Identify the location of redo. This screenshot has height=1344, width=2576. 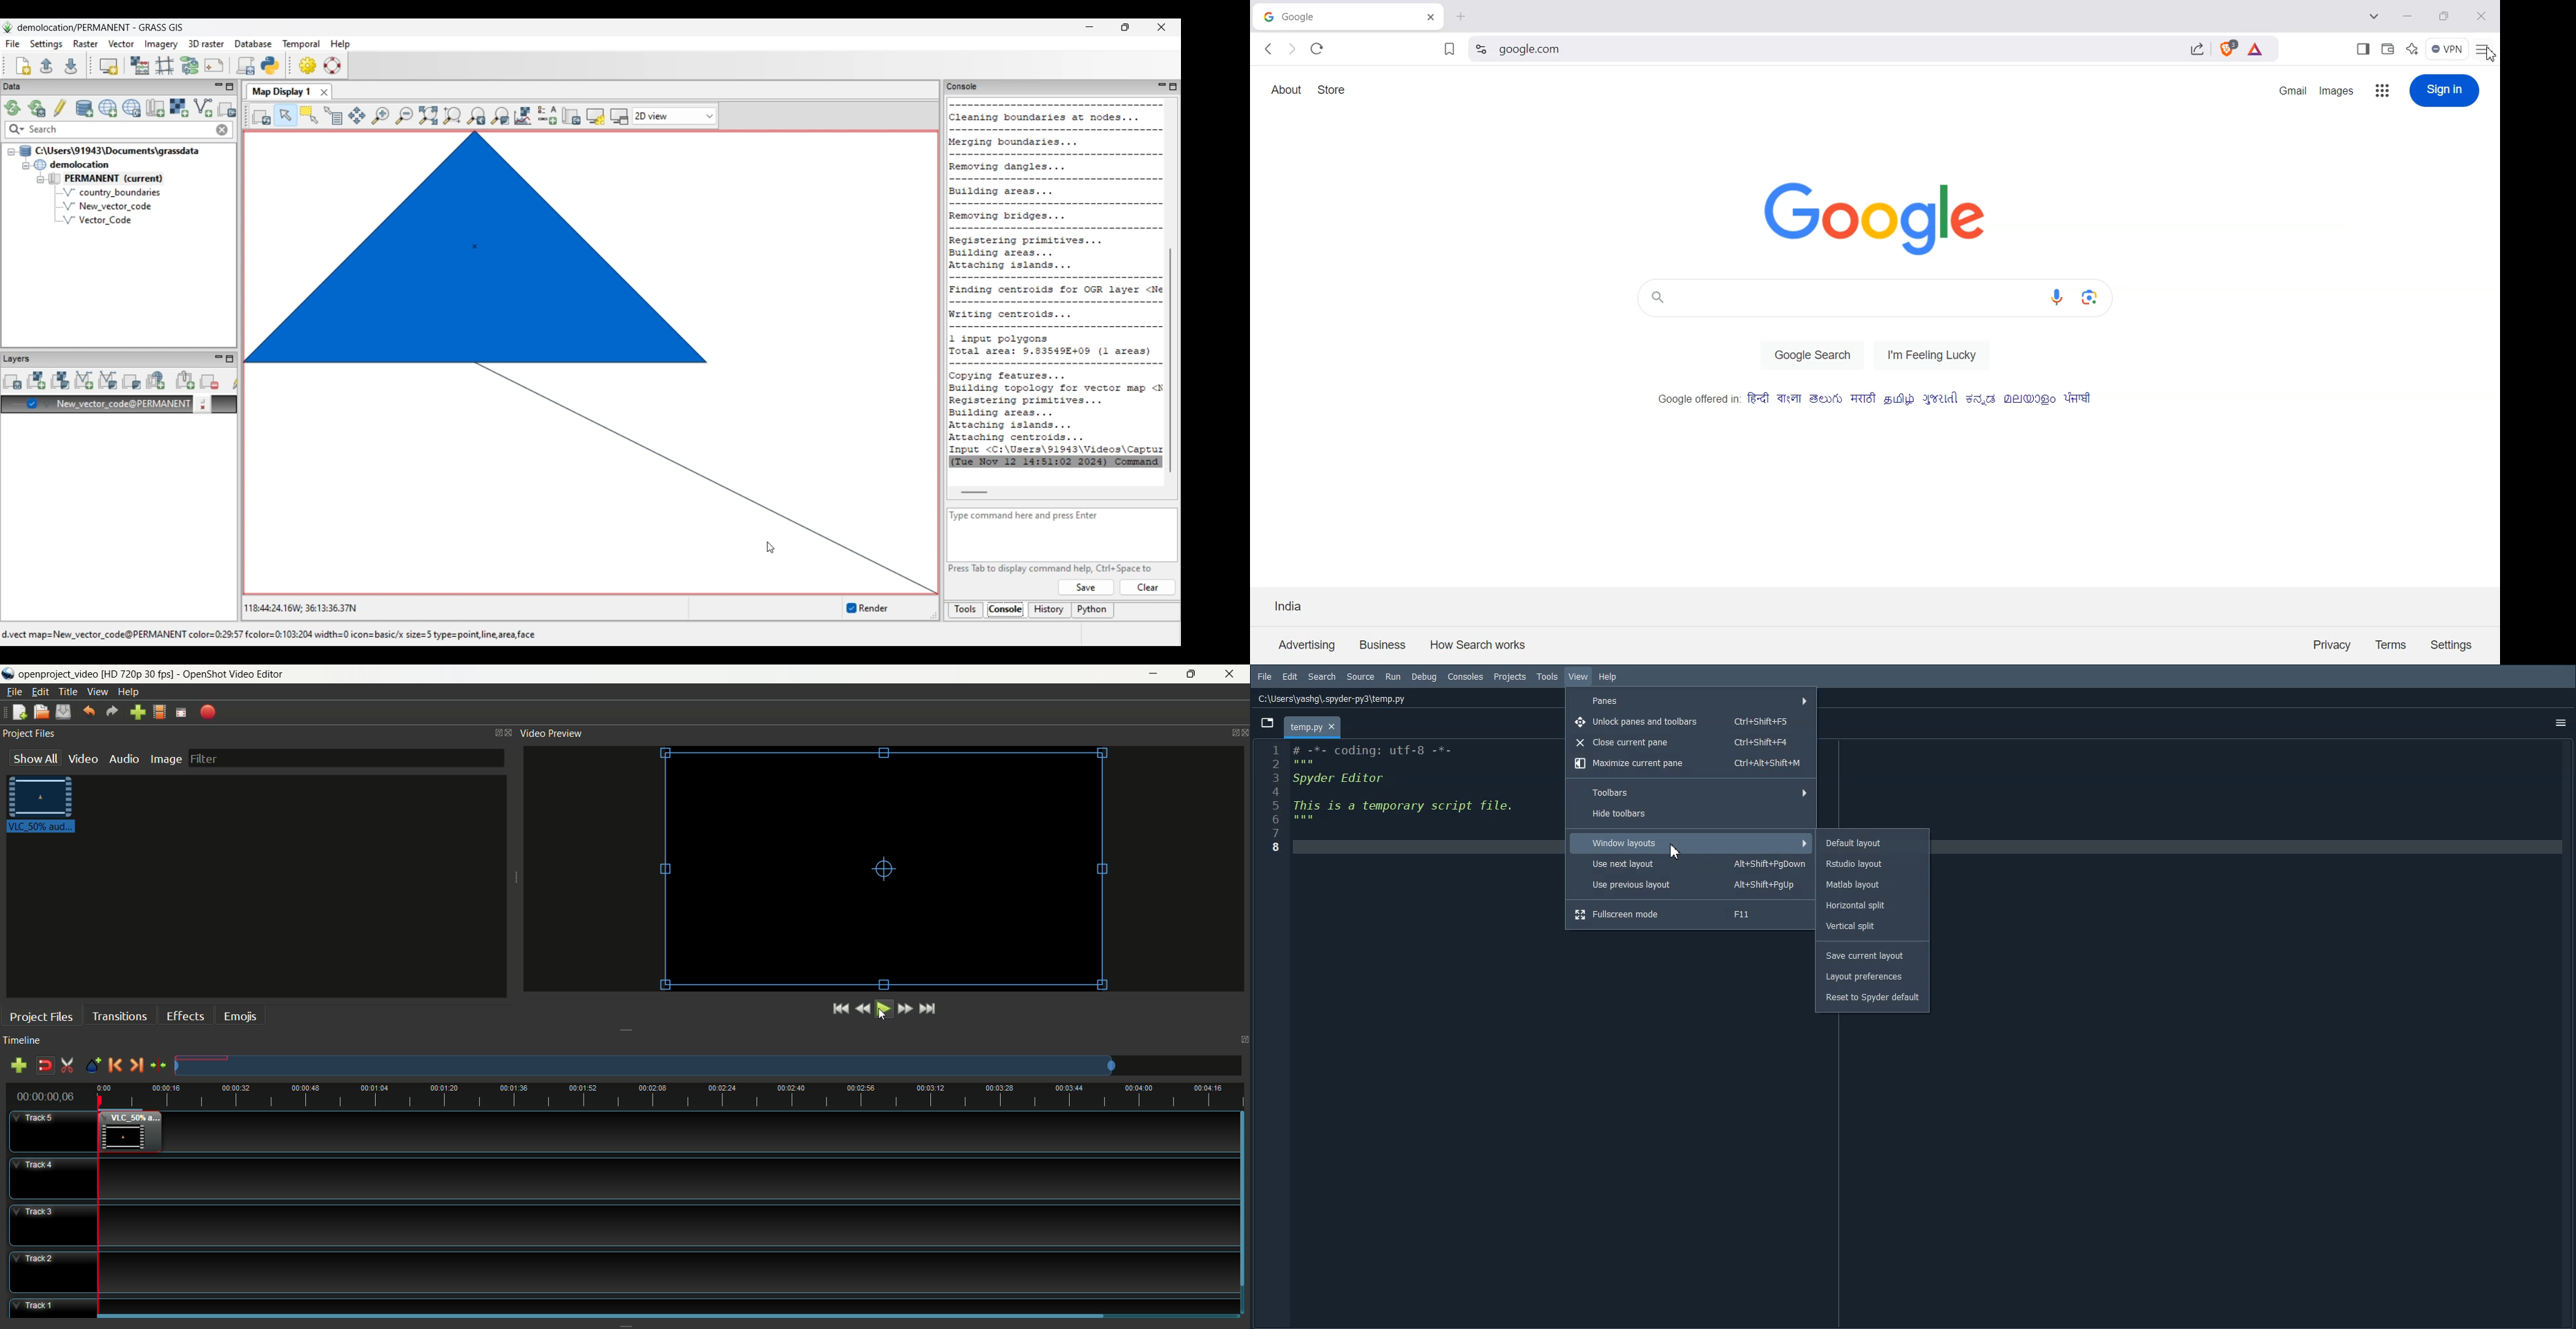
(112, 711).